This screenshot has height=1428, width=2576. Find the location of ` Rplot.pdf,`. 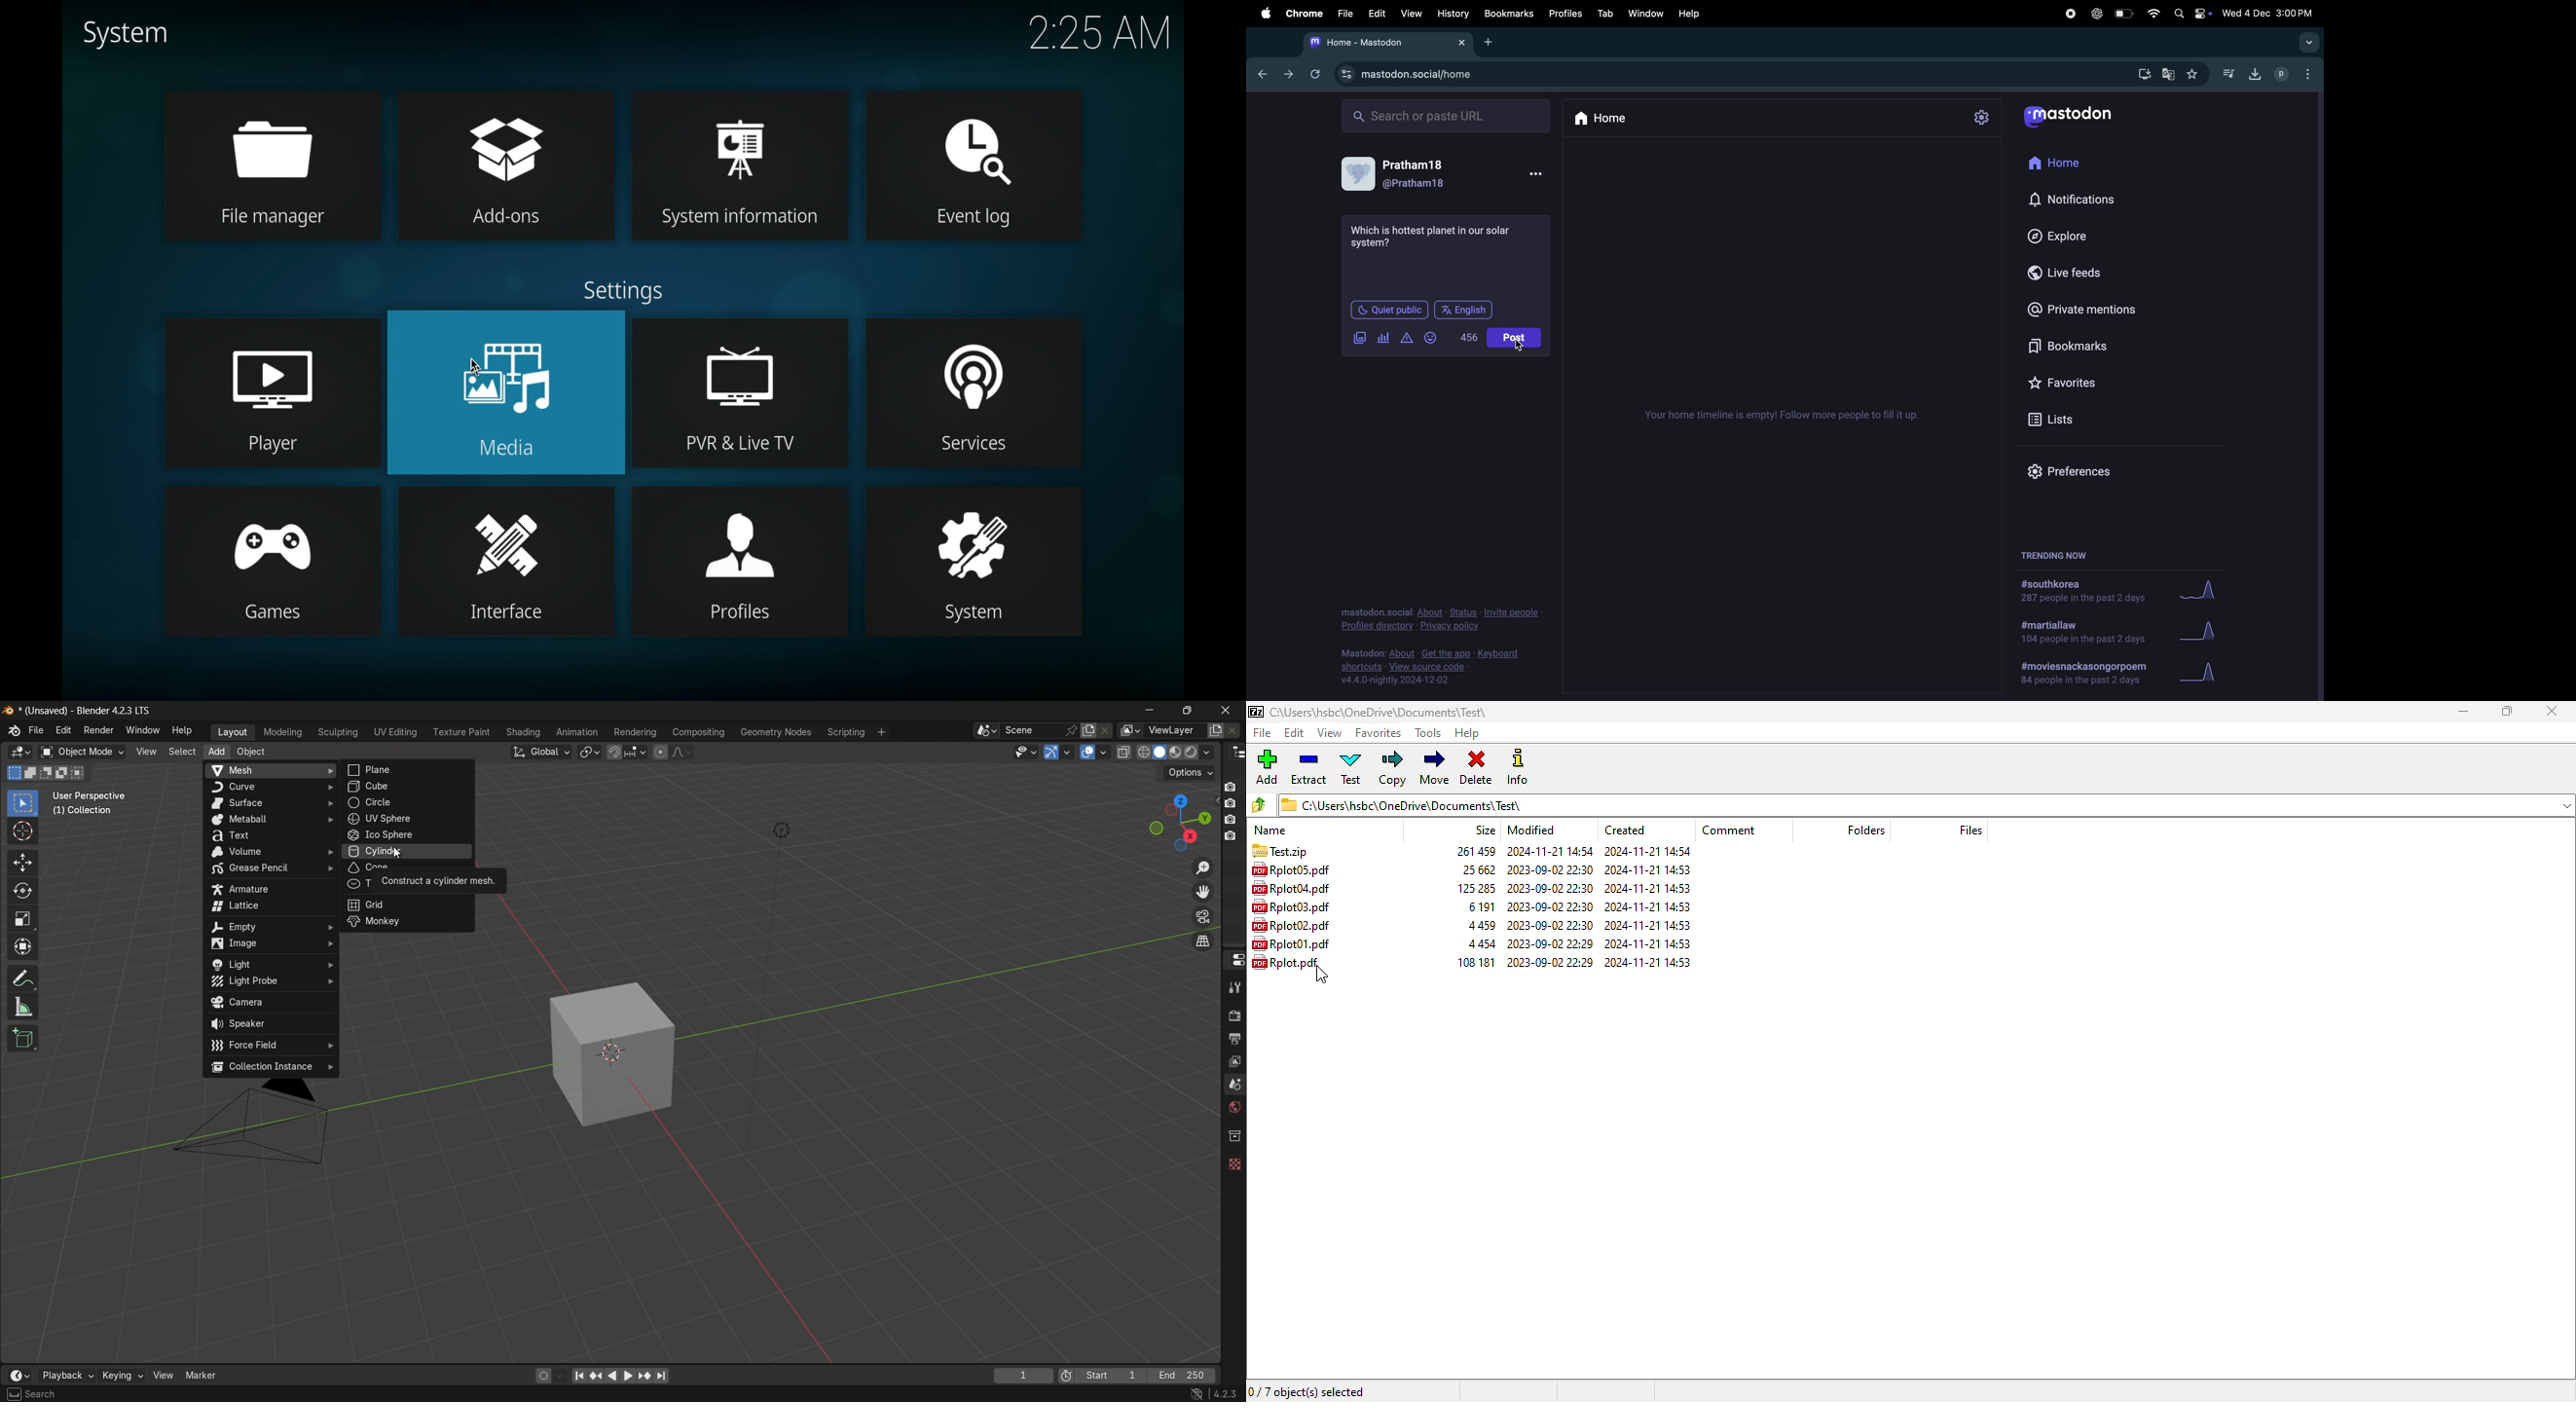

 Rplot.pdf, is located at coordinates (1292, 962).